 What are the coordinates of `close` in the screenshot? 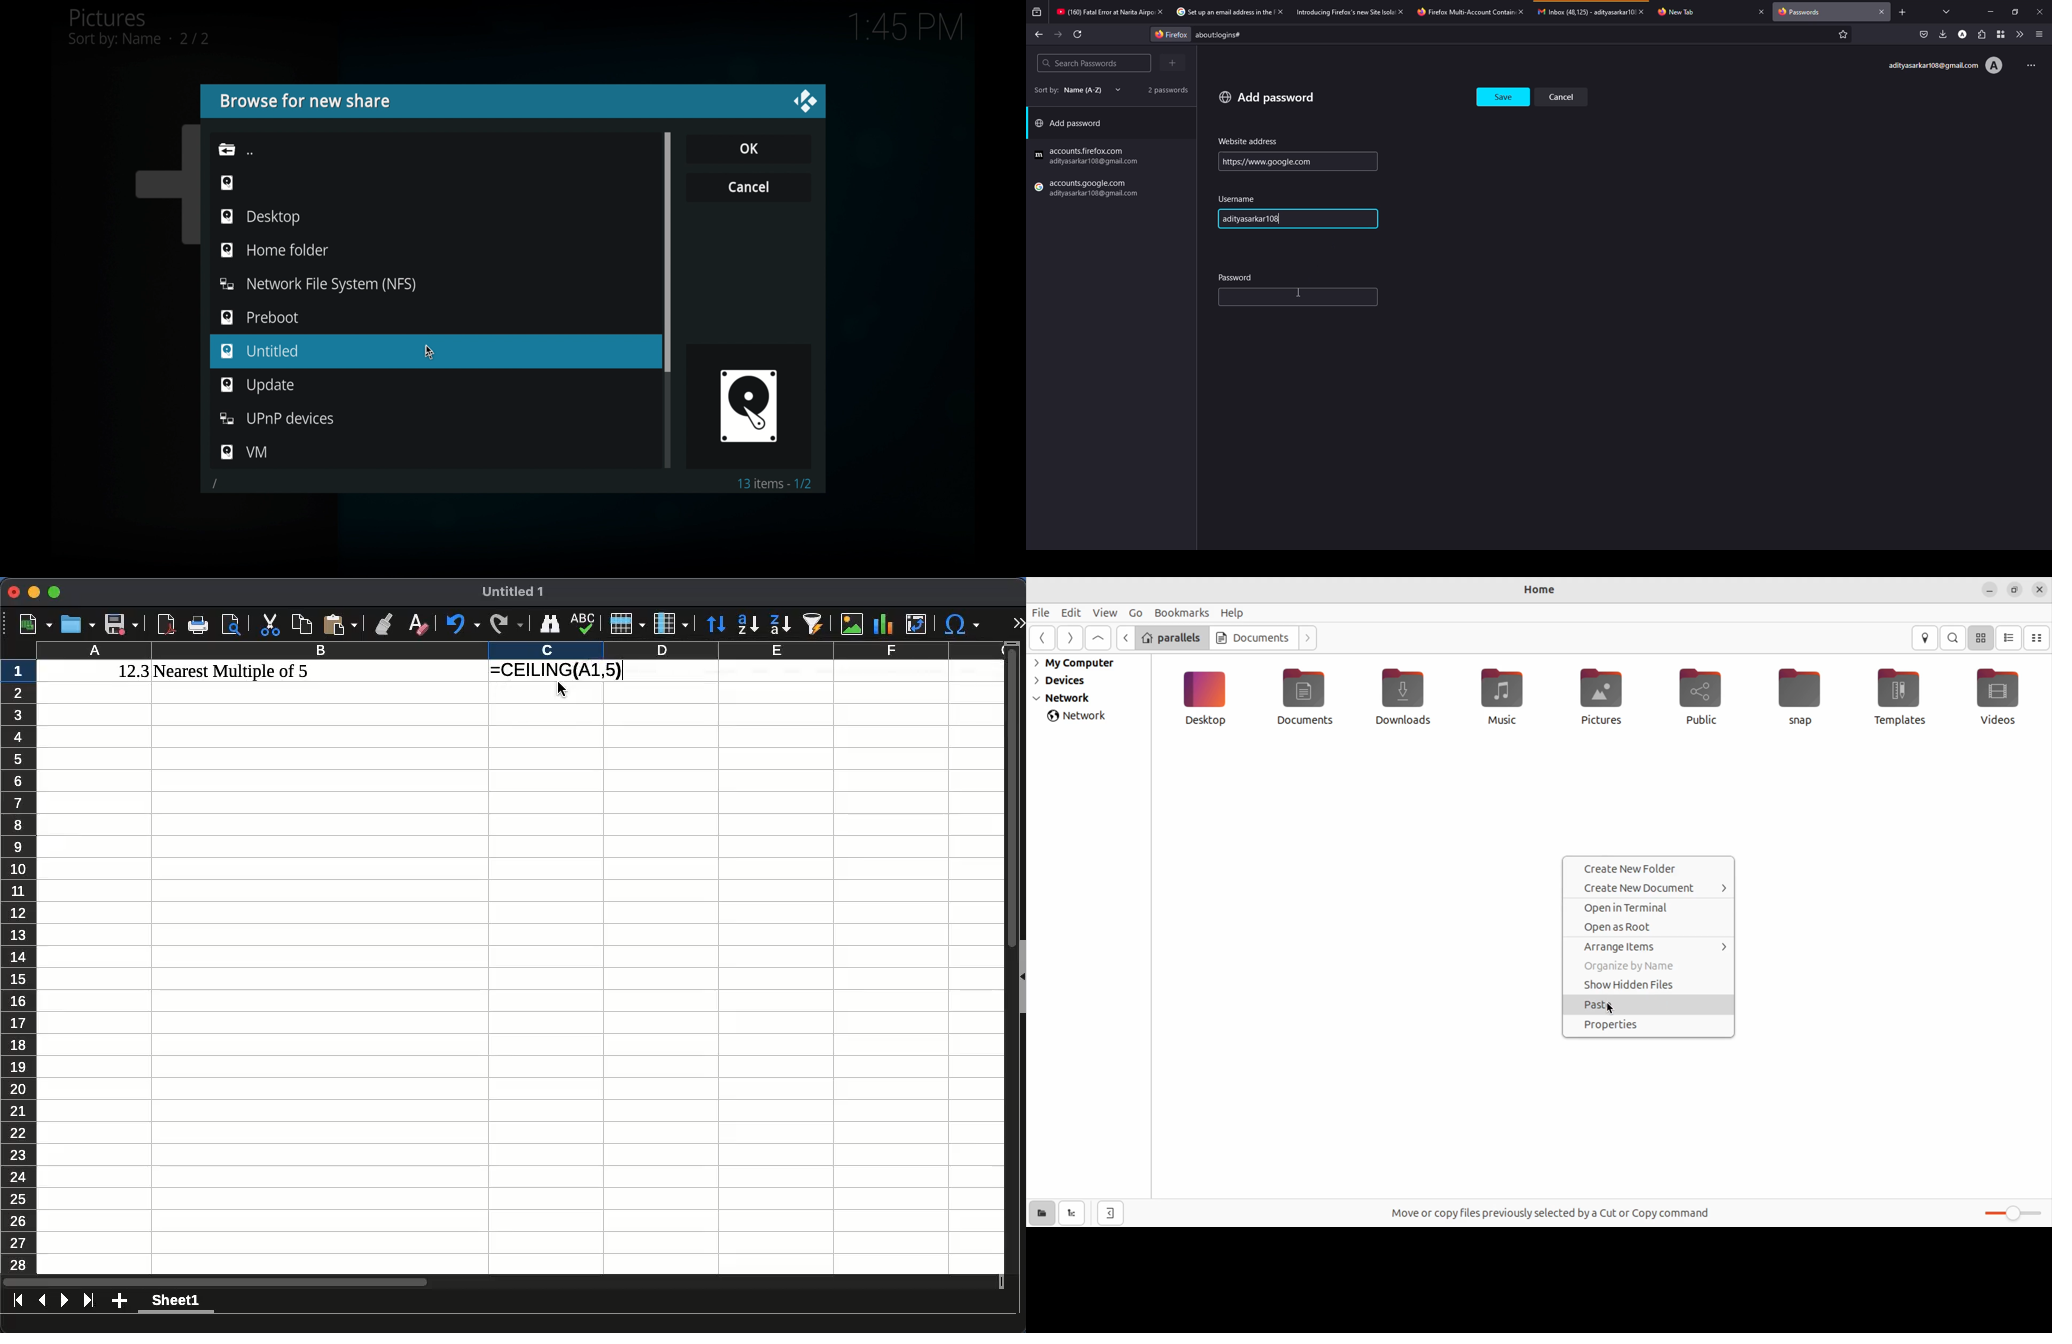 It's located at (1761, 11).